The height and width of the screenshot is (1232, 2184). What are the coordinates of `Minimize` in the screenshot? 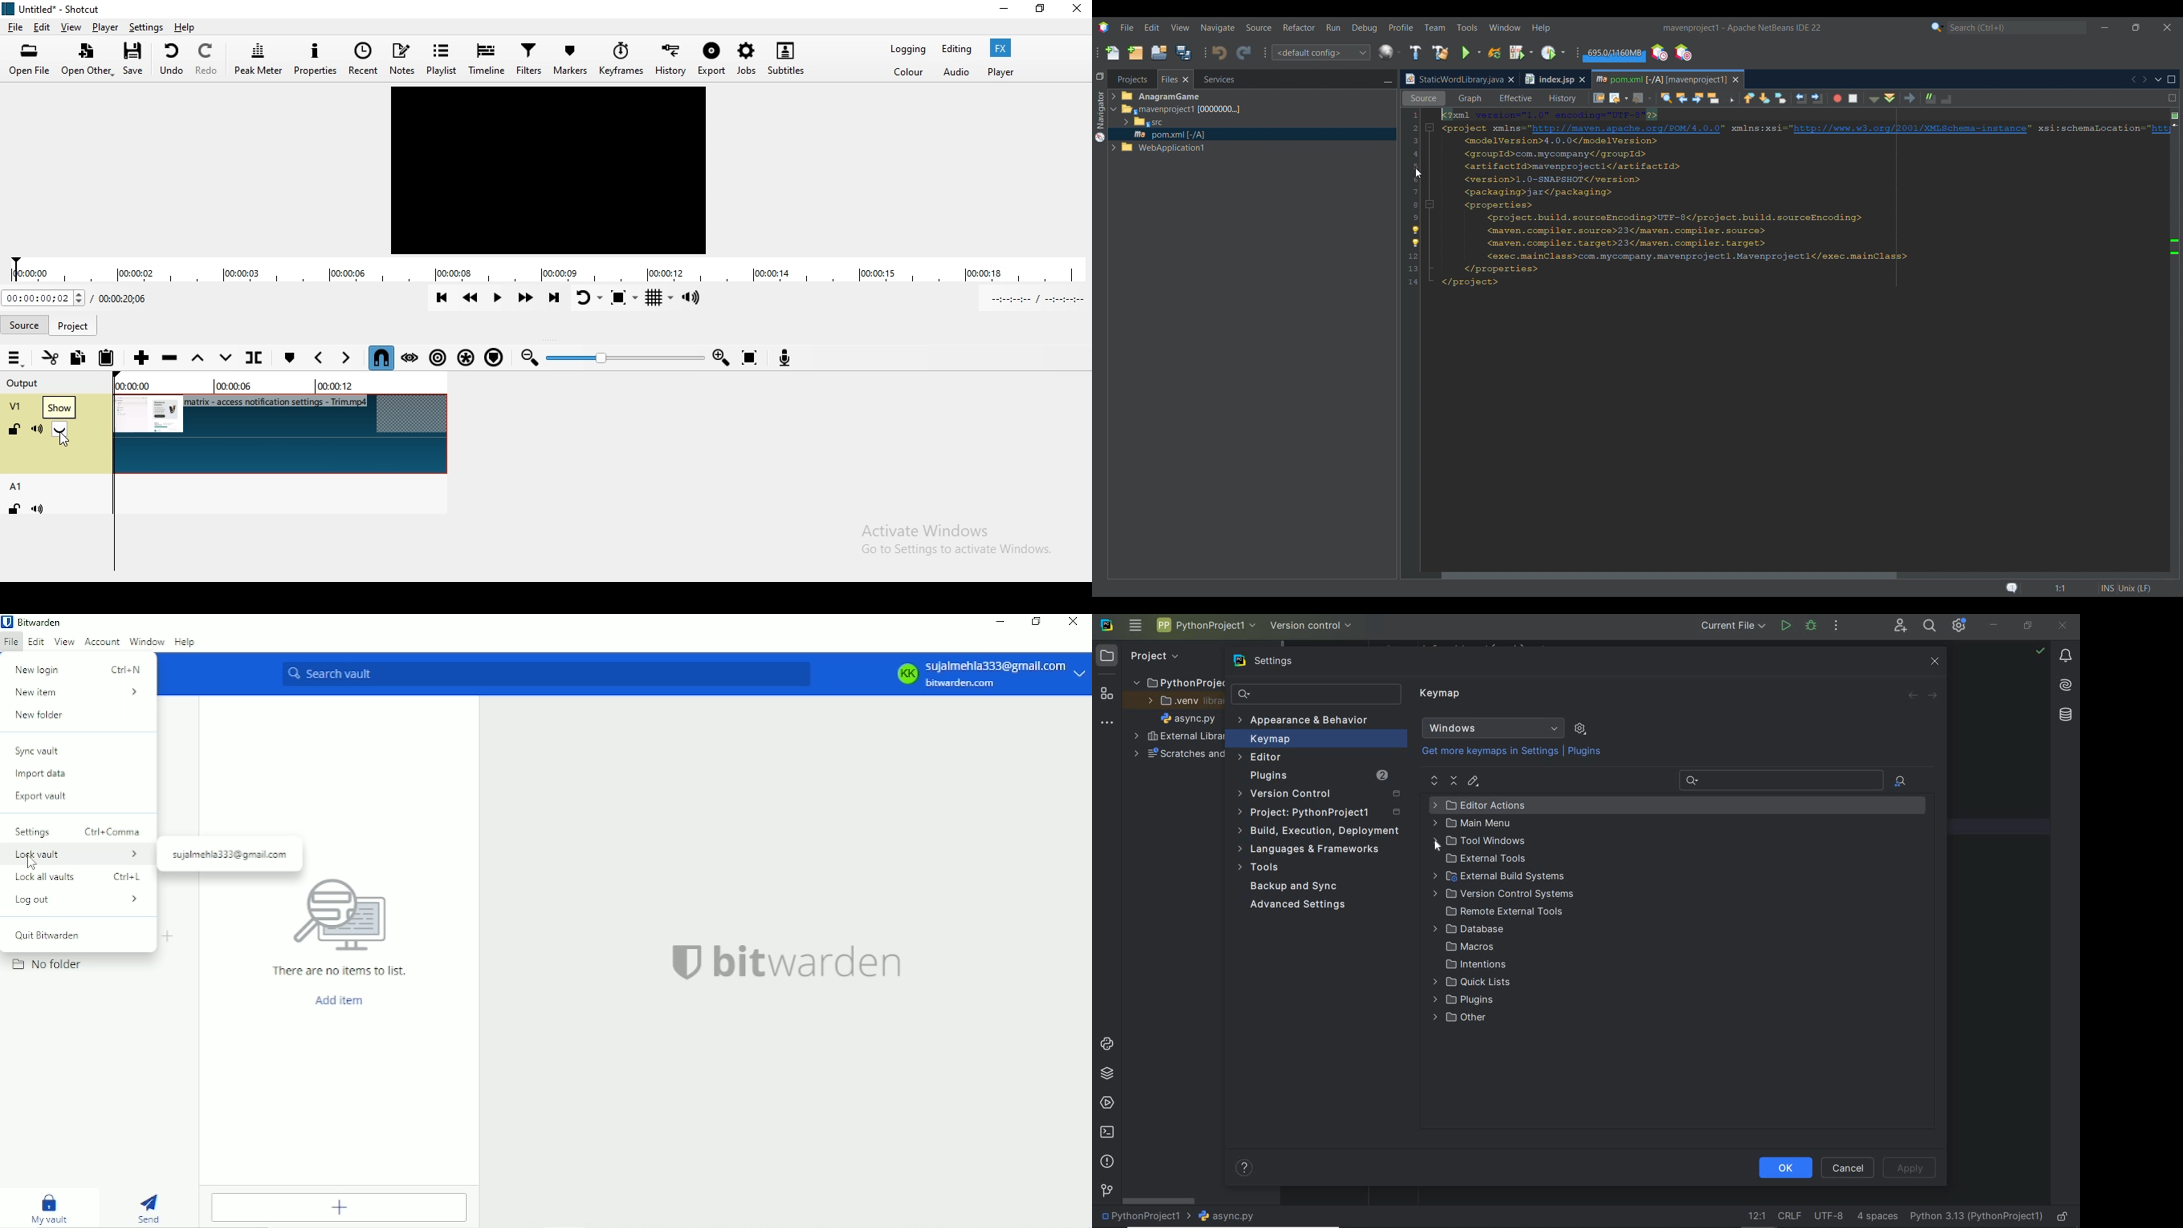 It's located at (1001, 624).